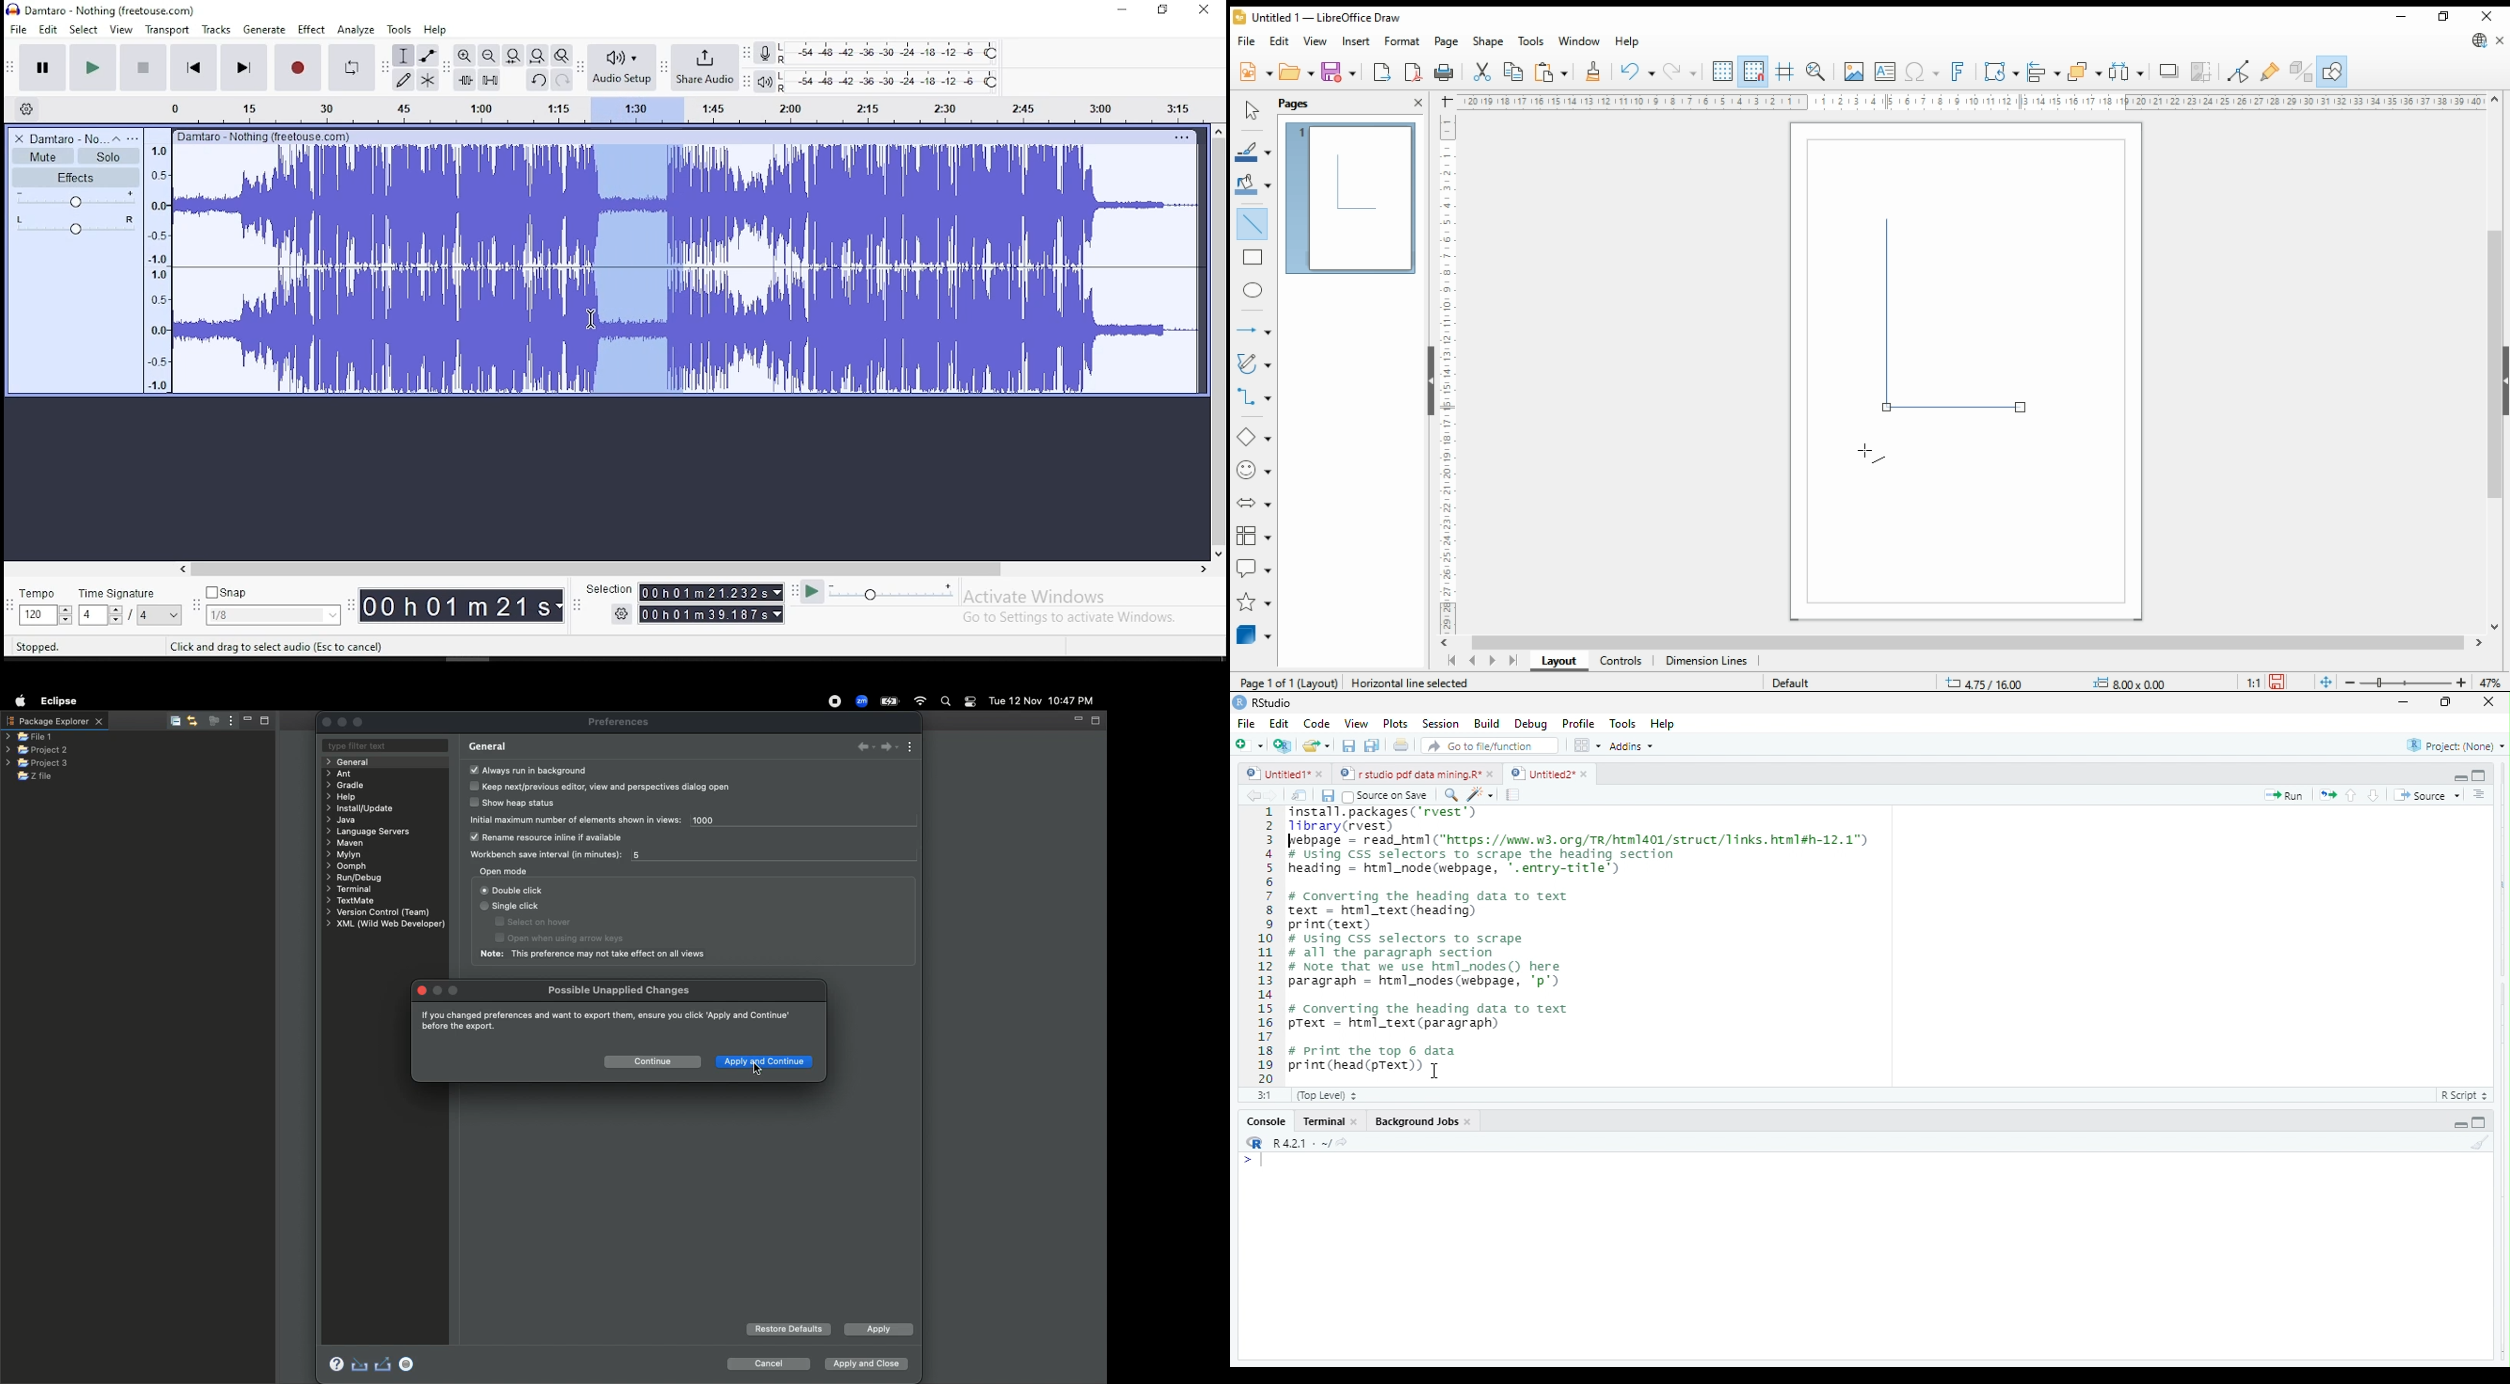 Image resolution: width=2520 pixels, height=1400 pixels. What do you see at coordinates (280, 646) in the screenshot?
I see `Click and drag to select audio (Esc to cancel)` at bounding box center [280, 646].